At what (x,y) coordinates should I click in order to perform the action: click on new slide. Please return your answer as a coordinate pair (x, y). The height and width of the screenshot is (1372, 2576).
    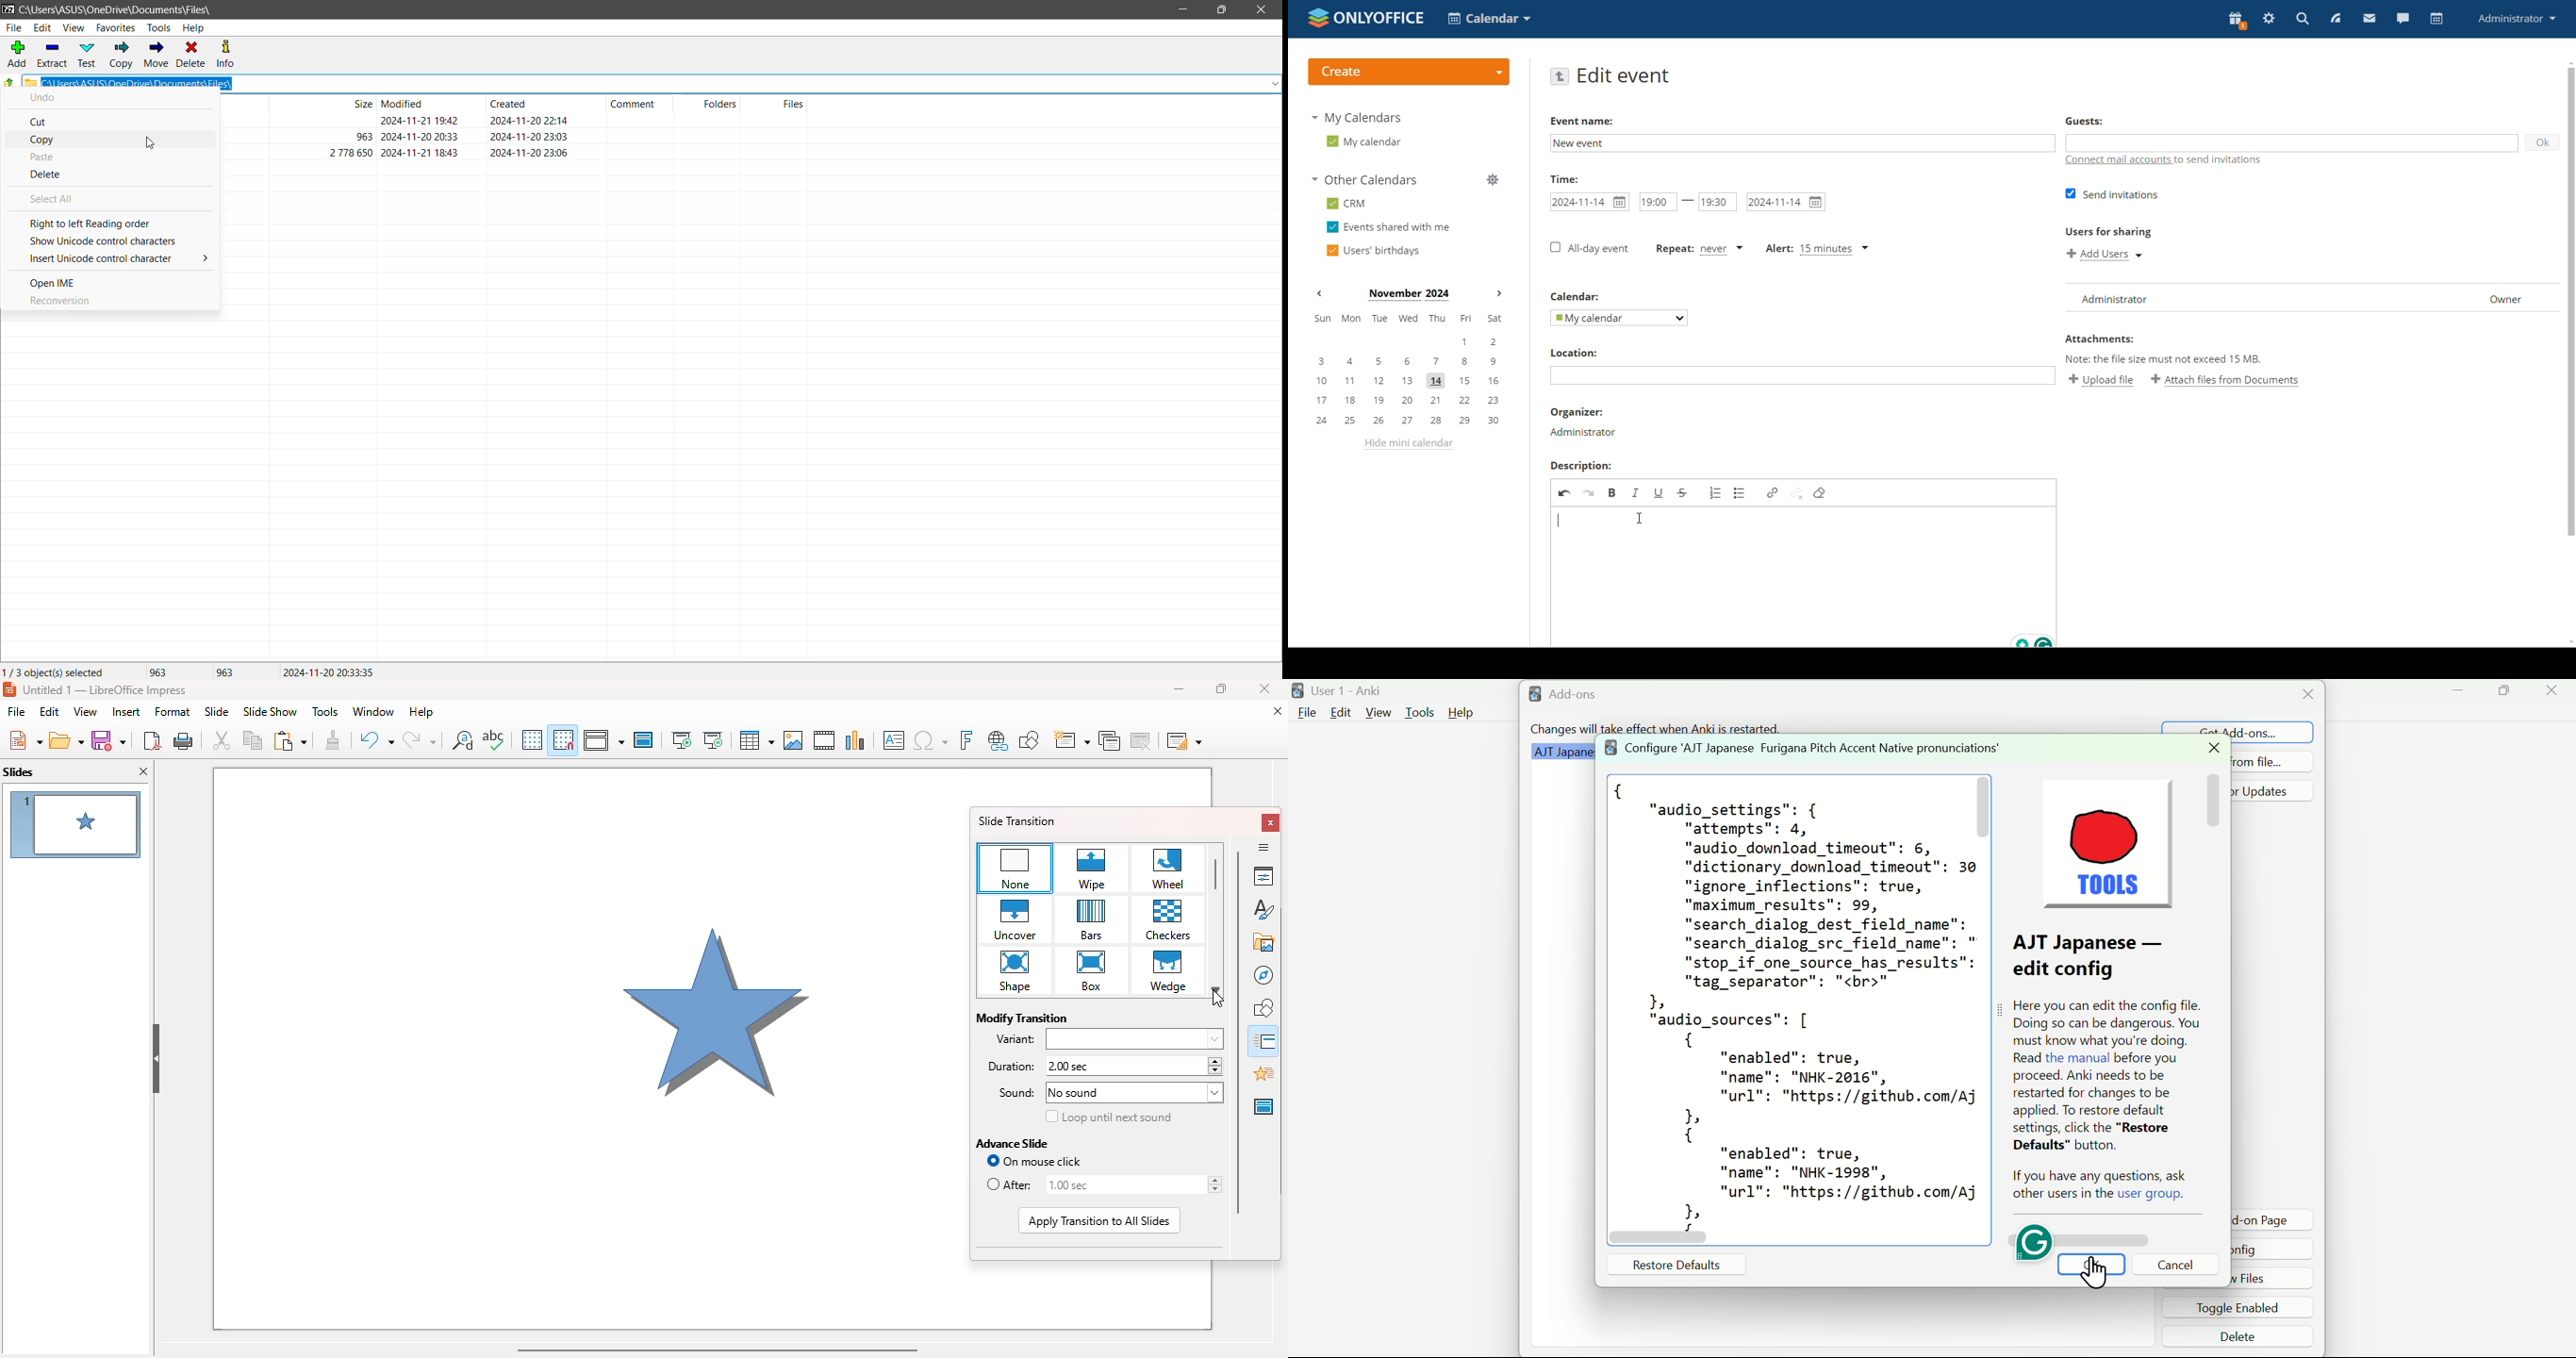
    Looking at the image, I should click on (1071, 741).